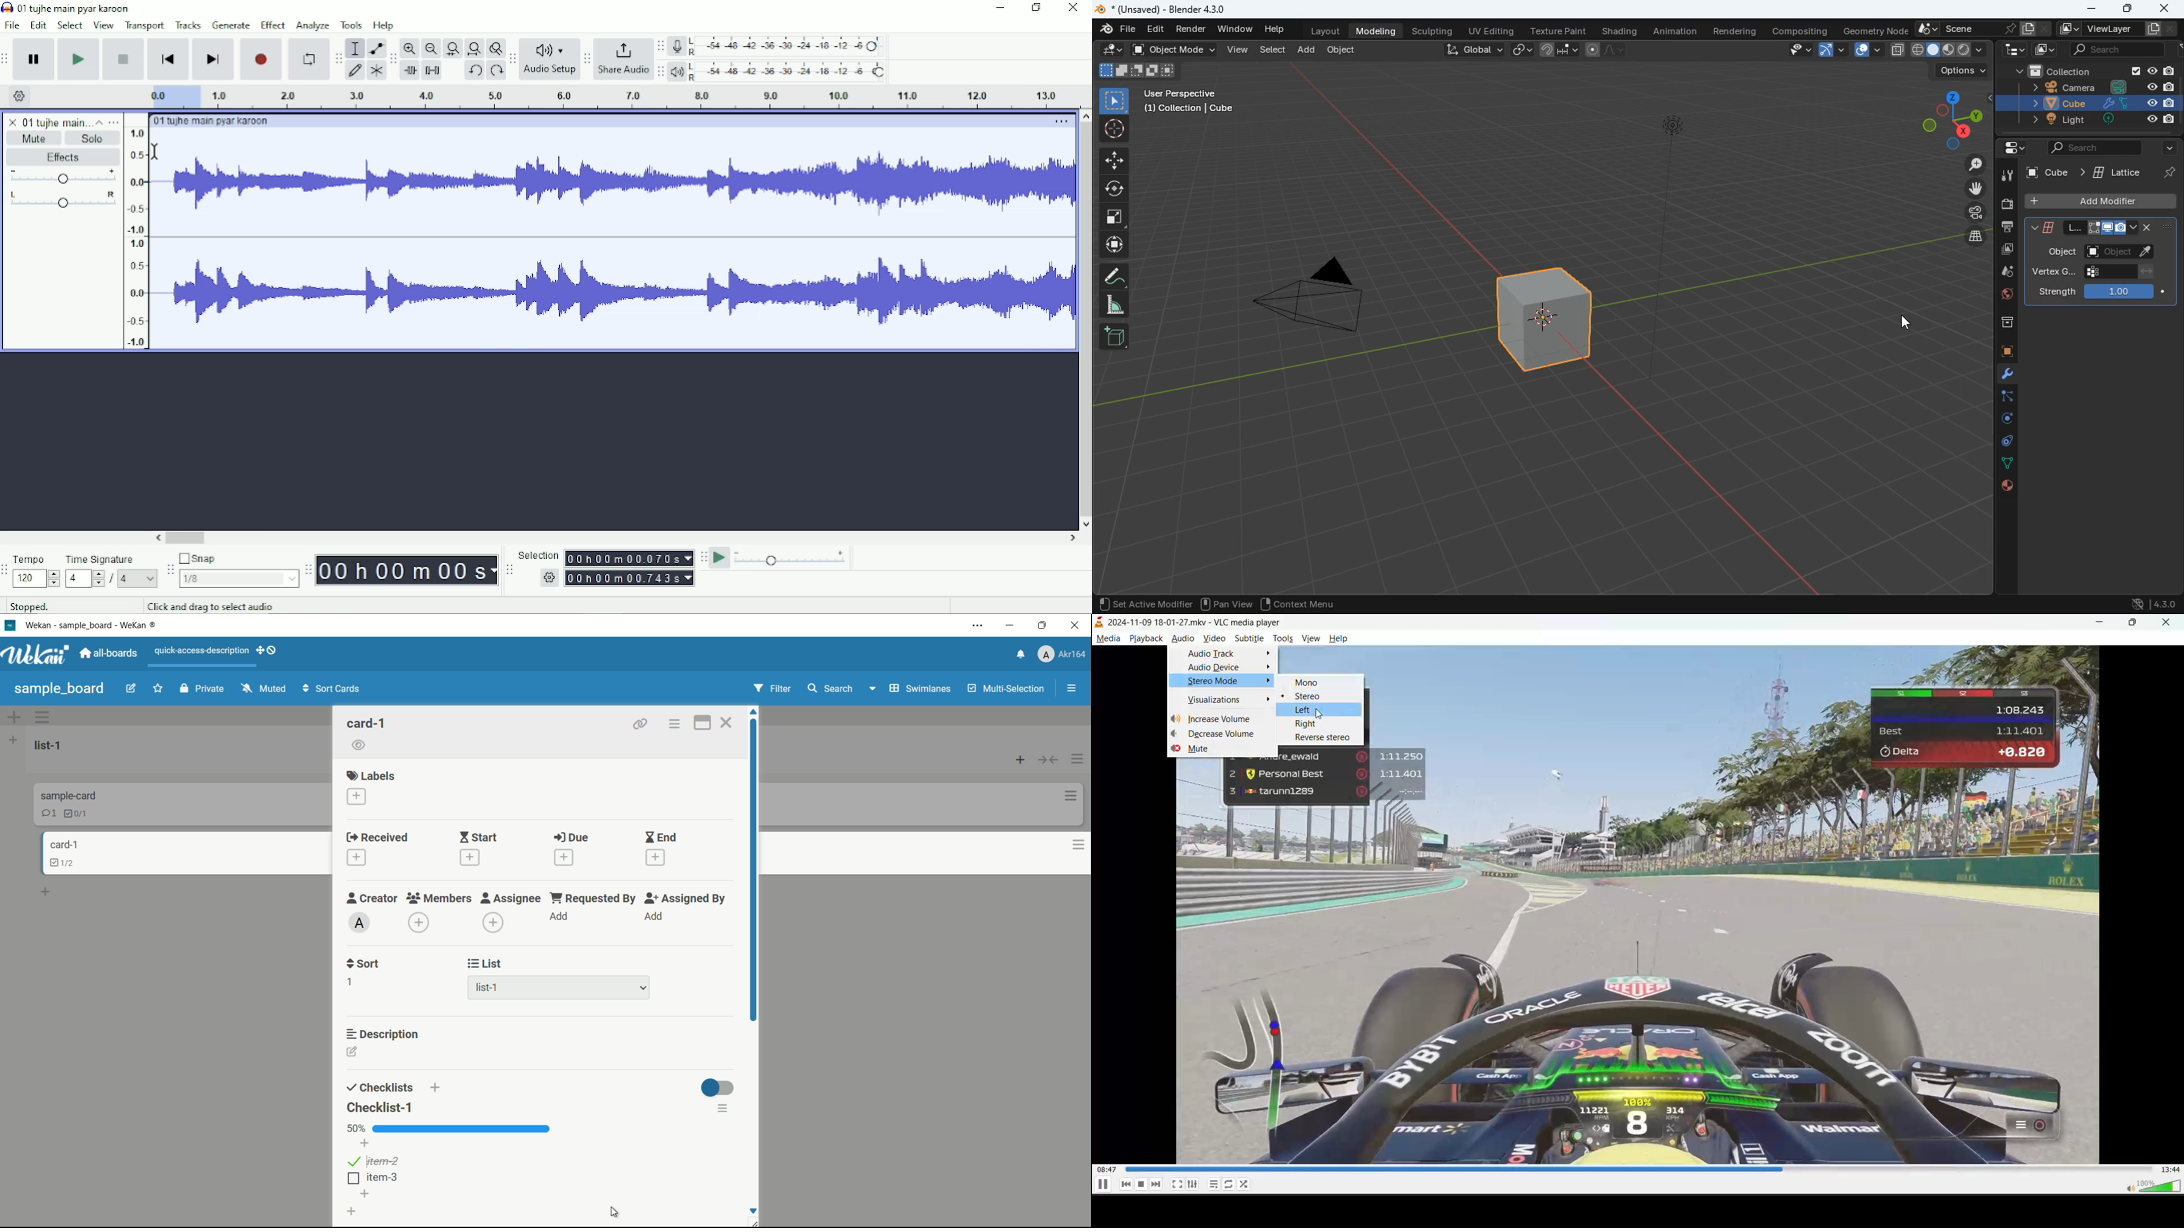 This screenshot has width=2184, height=1232. I want to click on Effects, so click(63, 158).